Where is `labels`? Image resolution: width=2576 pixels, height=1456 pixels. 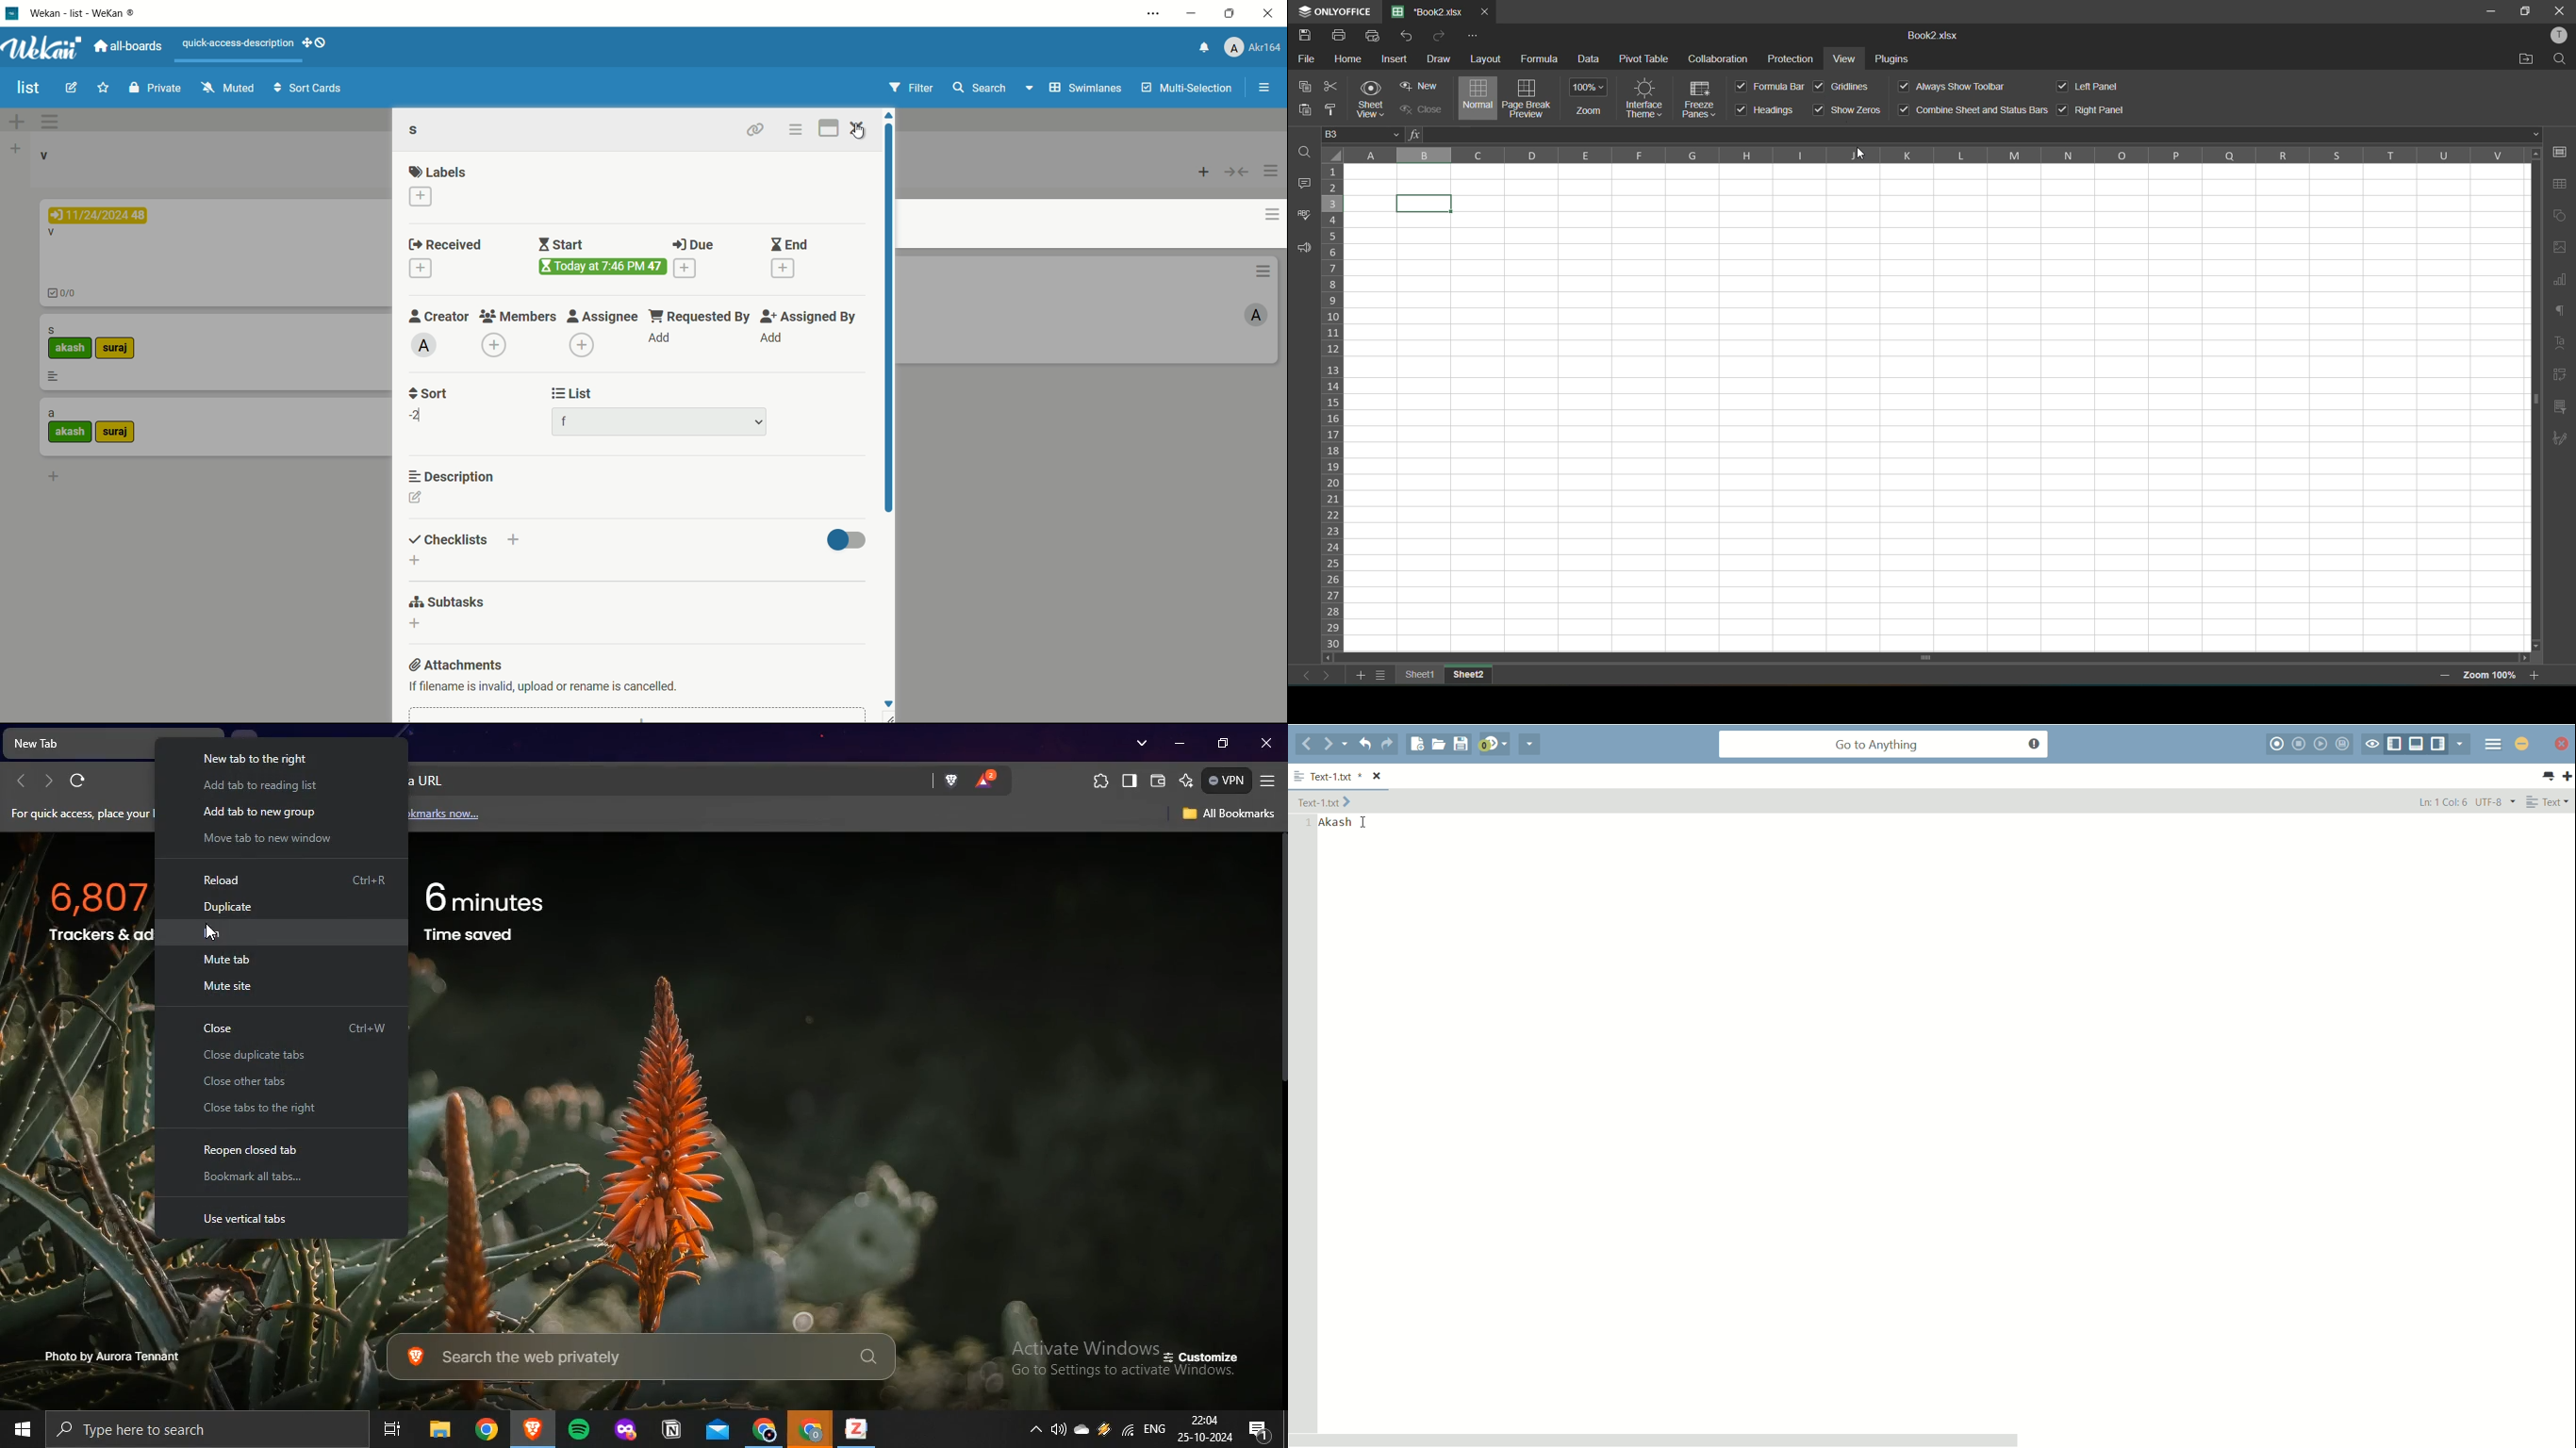 labels is located at coordinates (438, 172).